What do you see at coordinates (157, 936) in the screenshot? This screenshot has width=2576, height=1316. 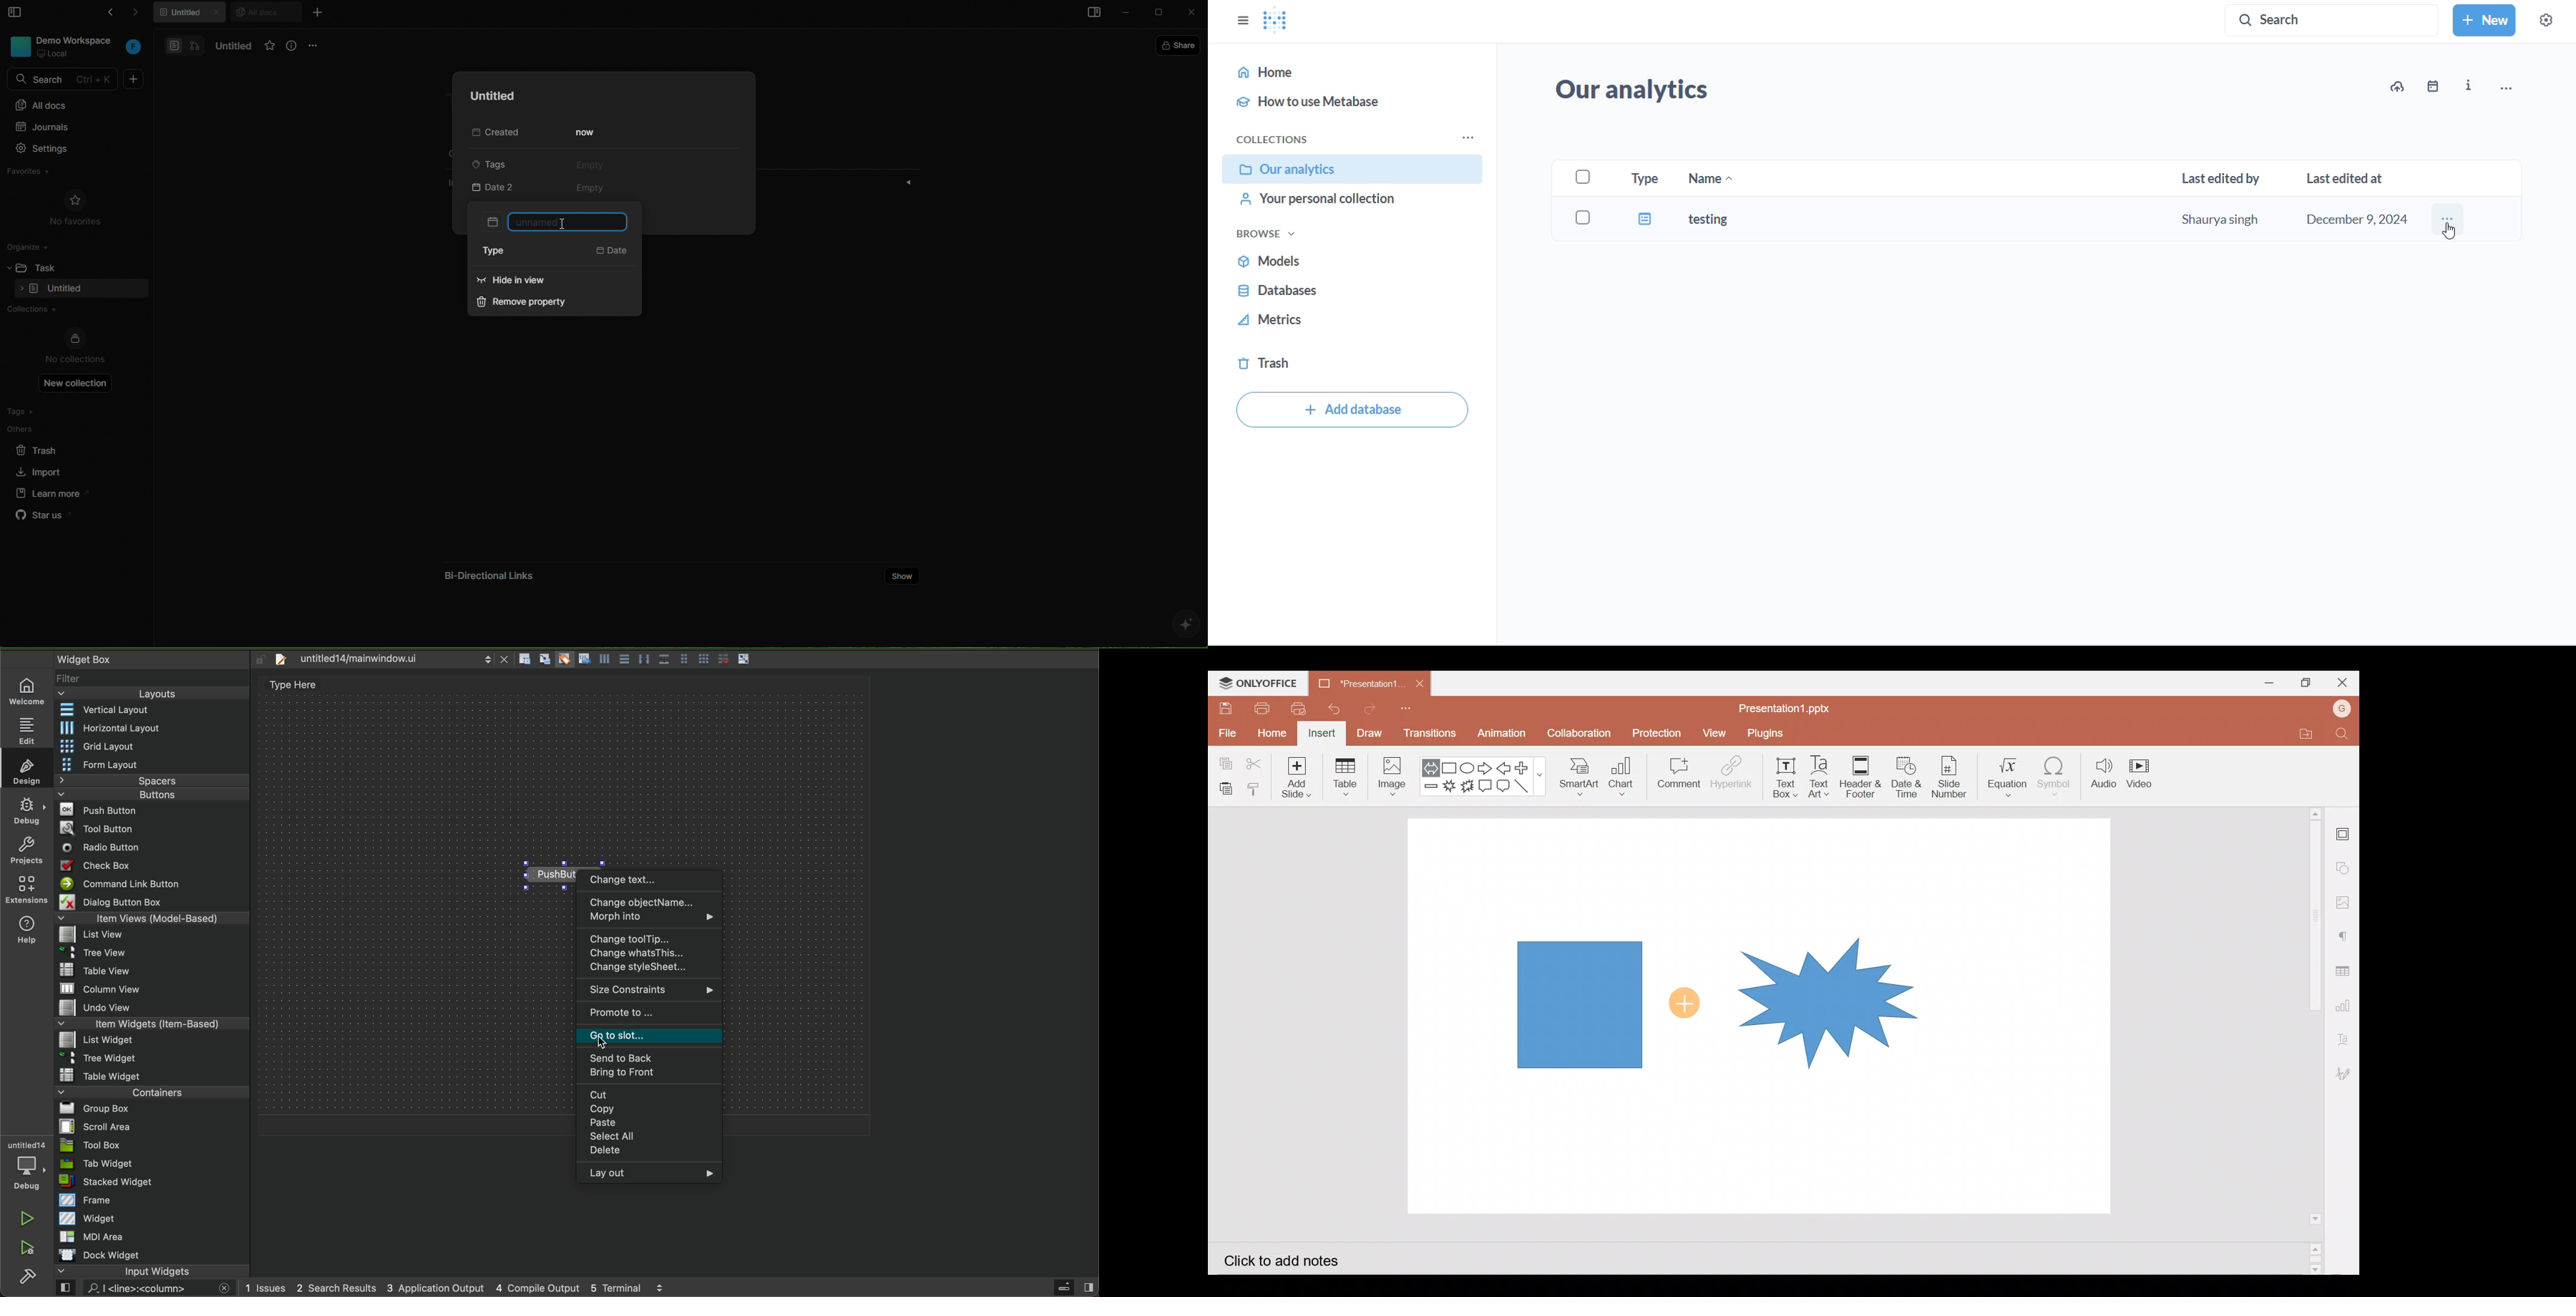 I see `list view` at bounding box center [157, 936].